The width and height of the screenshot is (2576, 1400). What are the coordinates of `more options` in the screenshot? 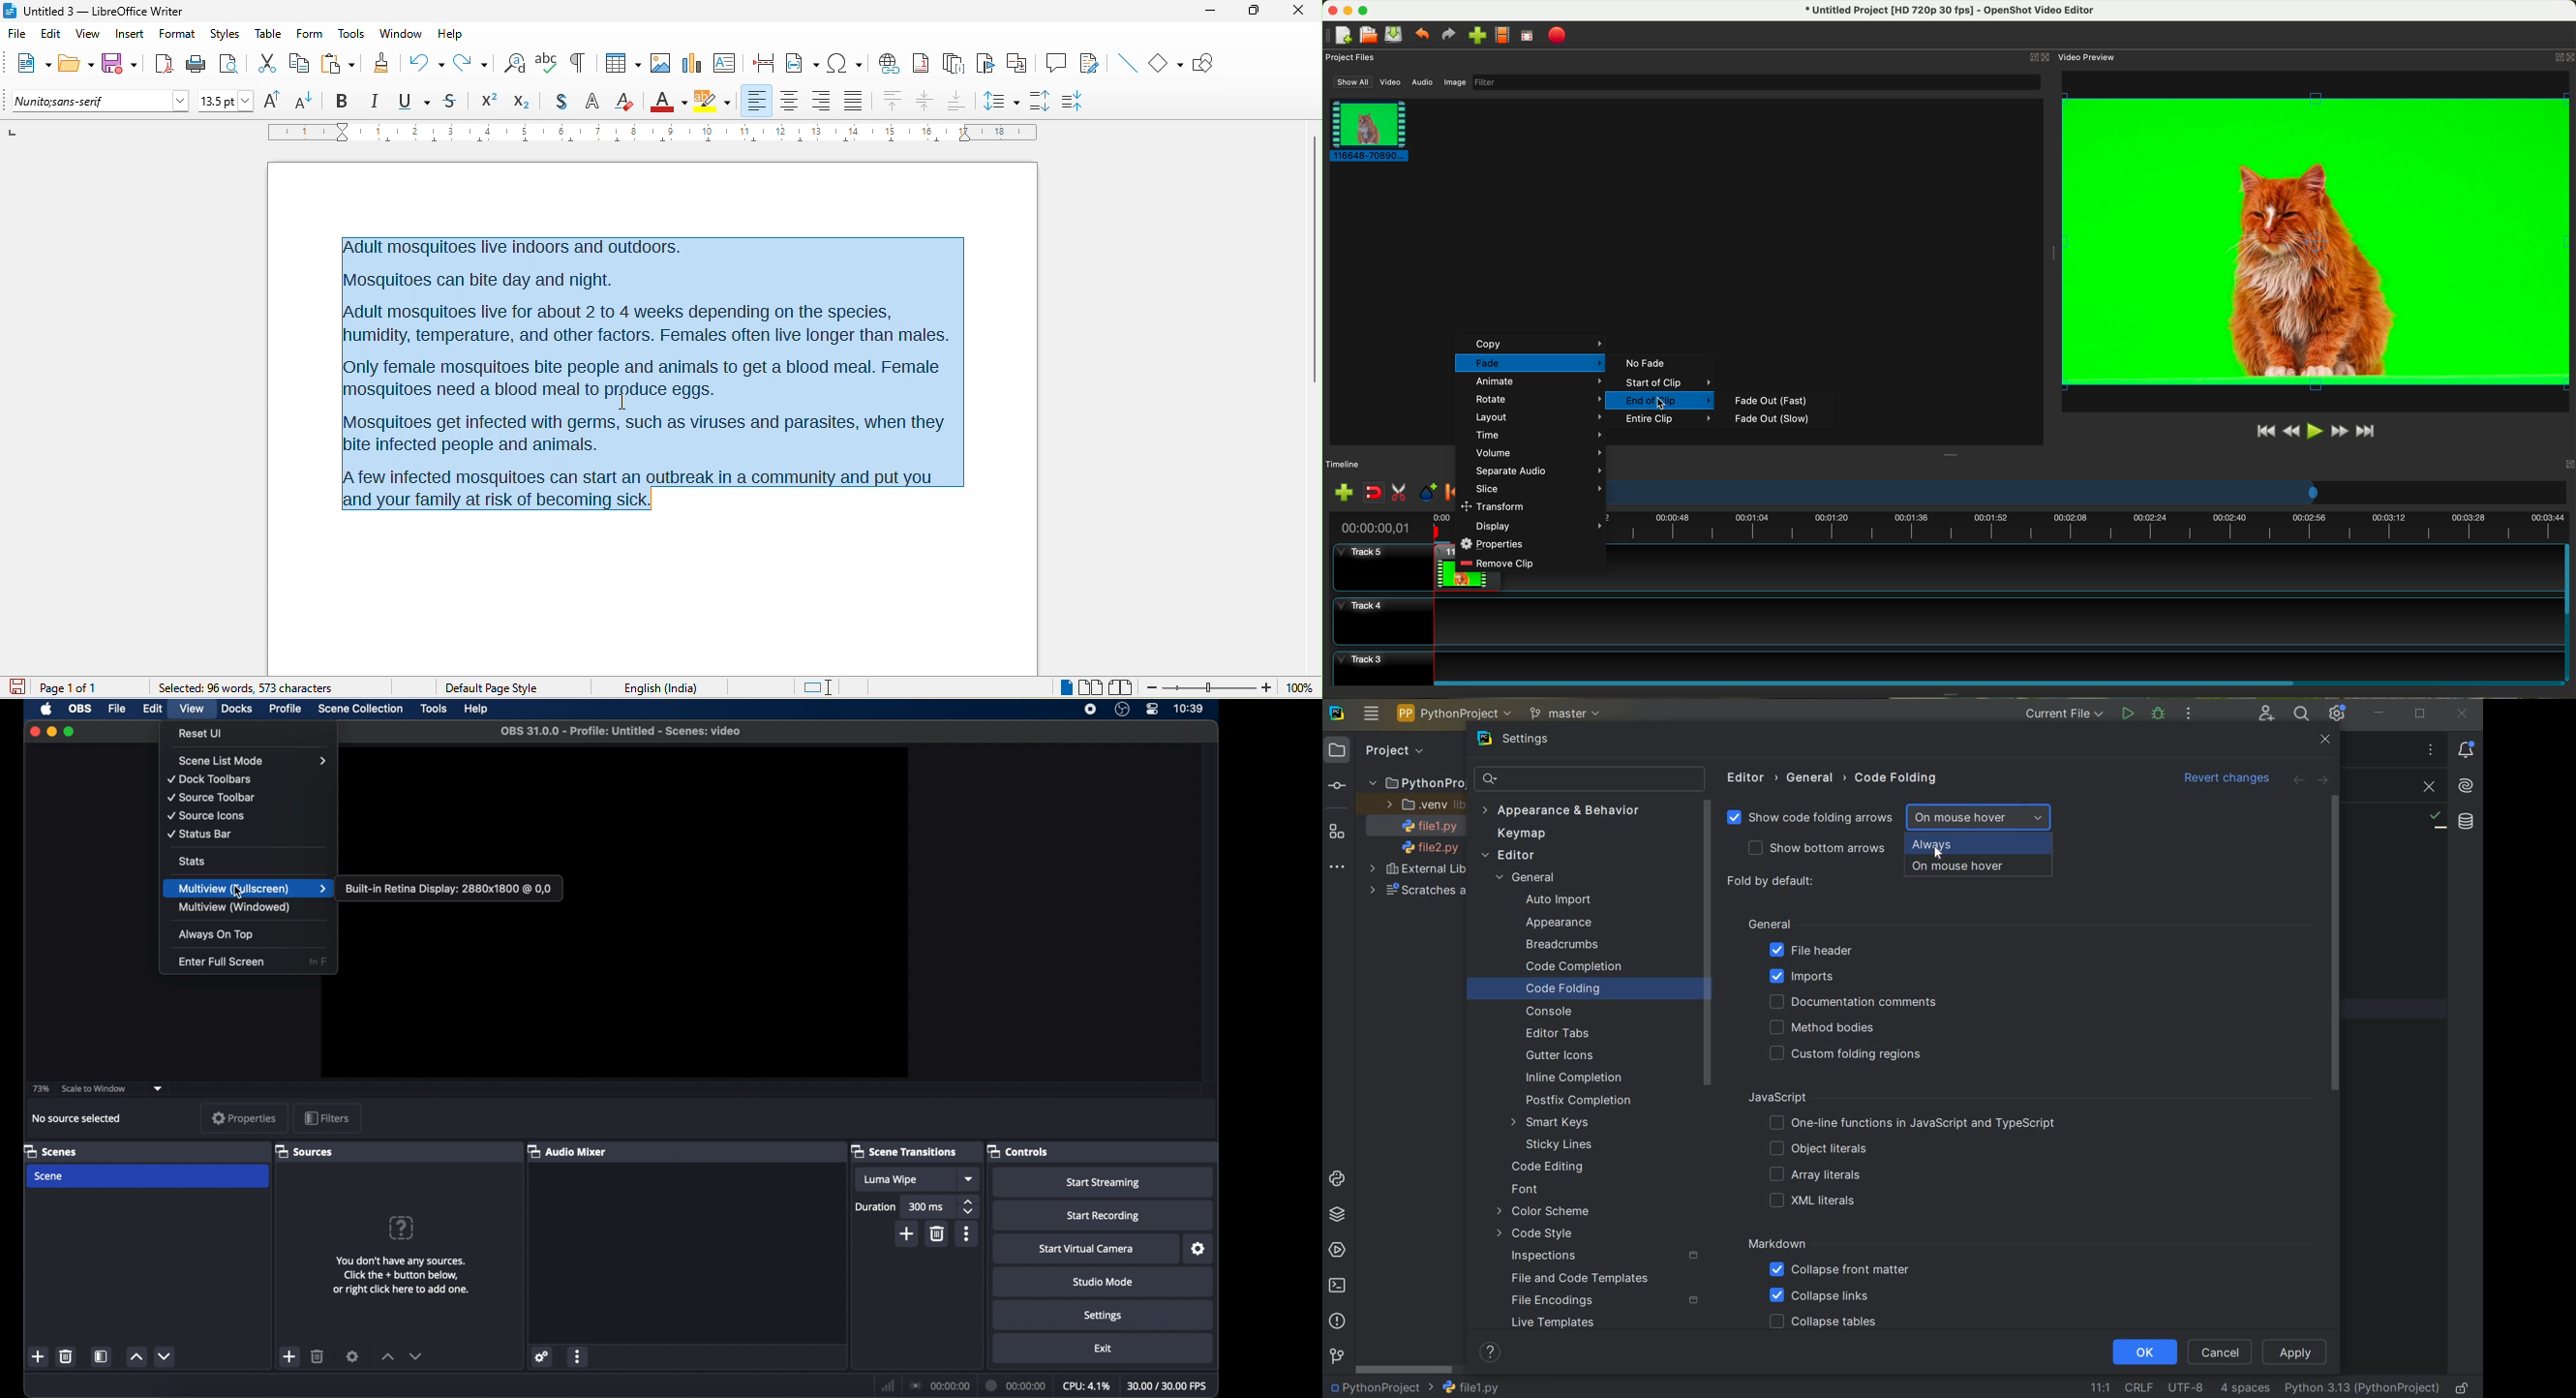 It's located at (579, 1356).